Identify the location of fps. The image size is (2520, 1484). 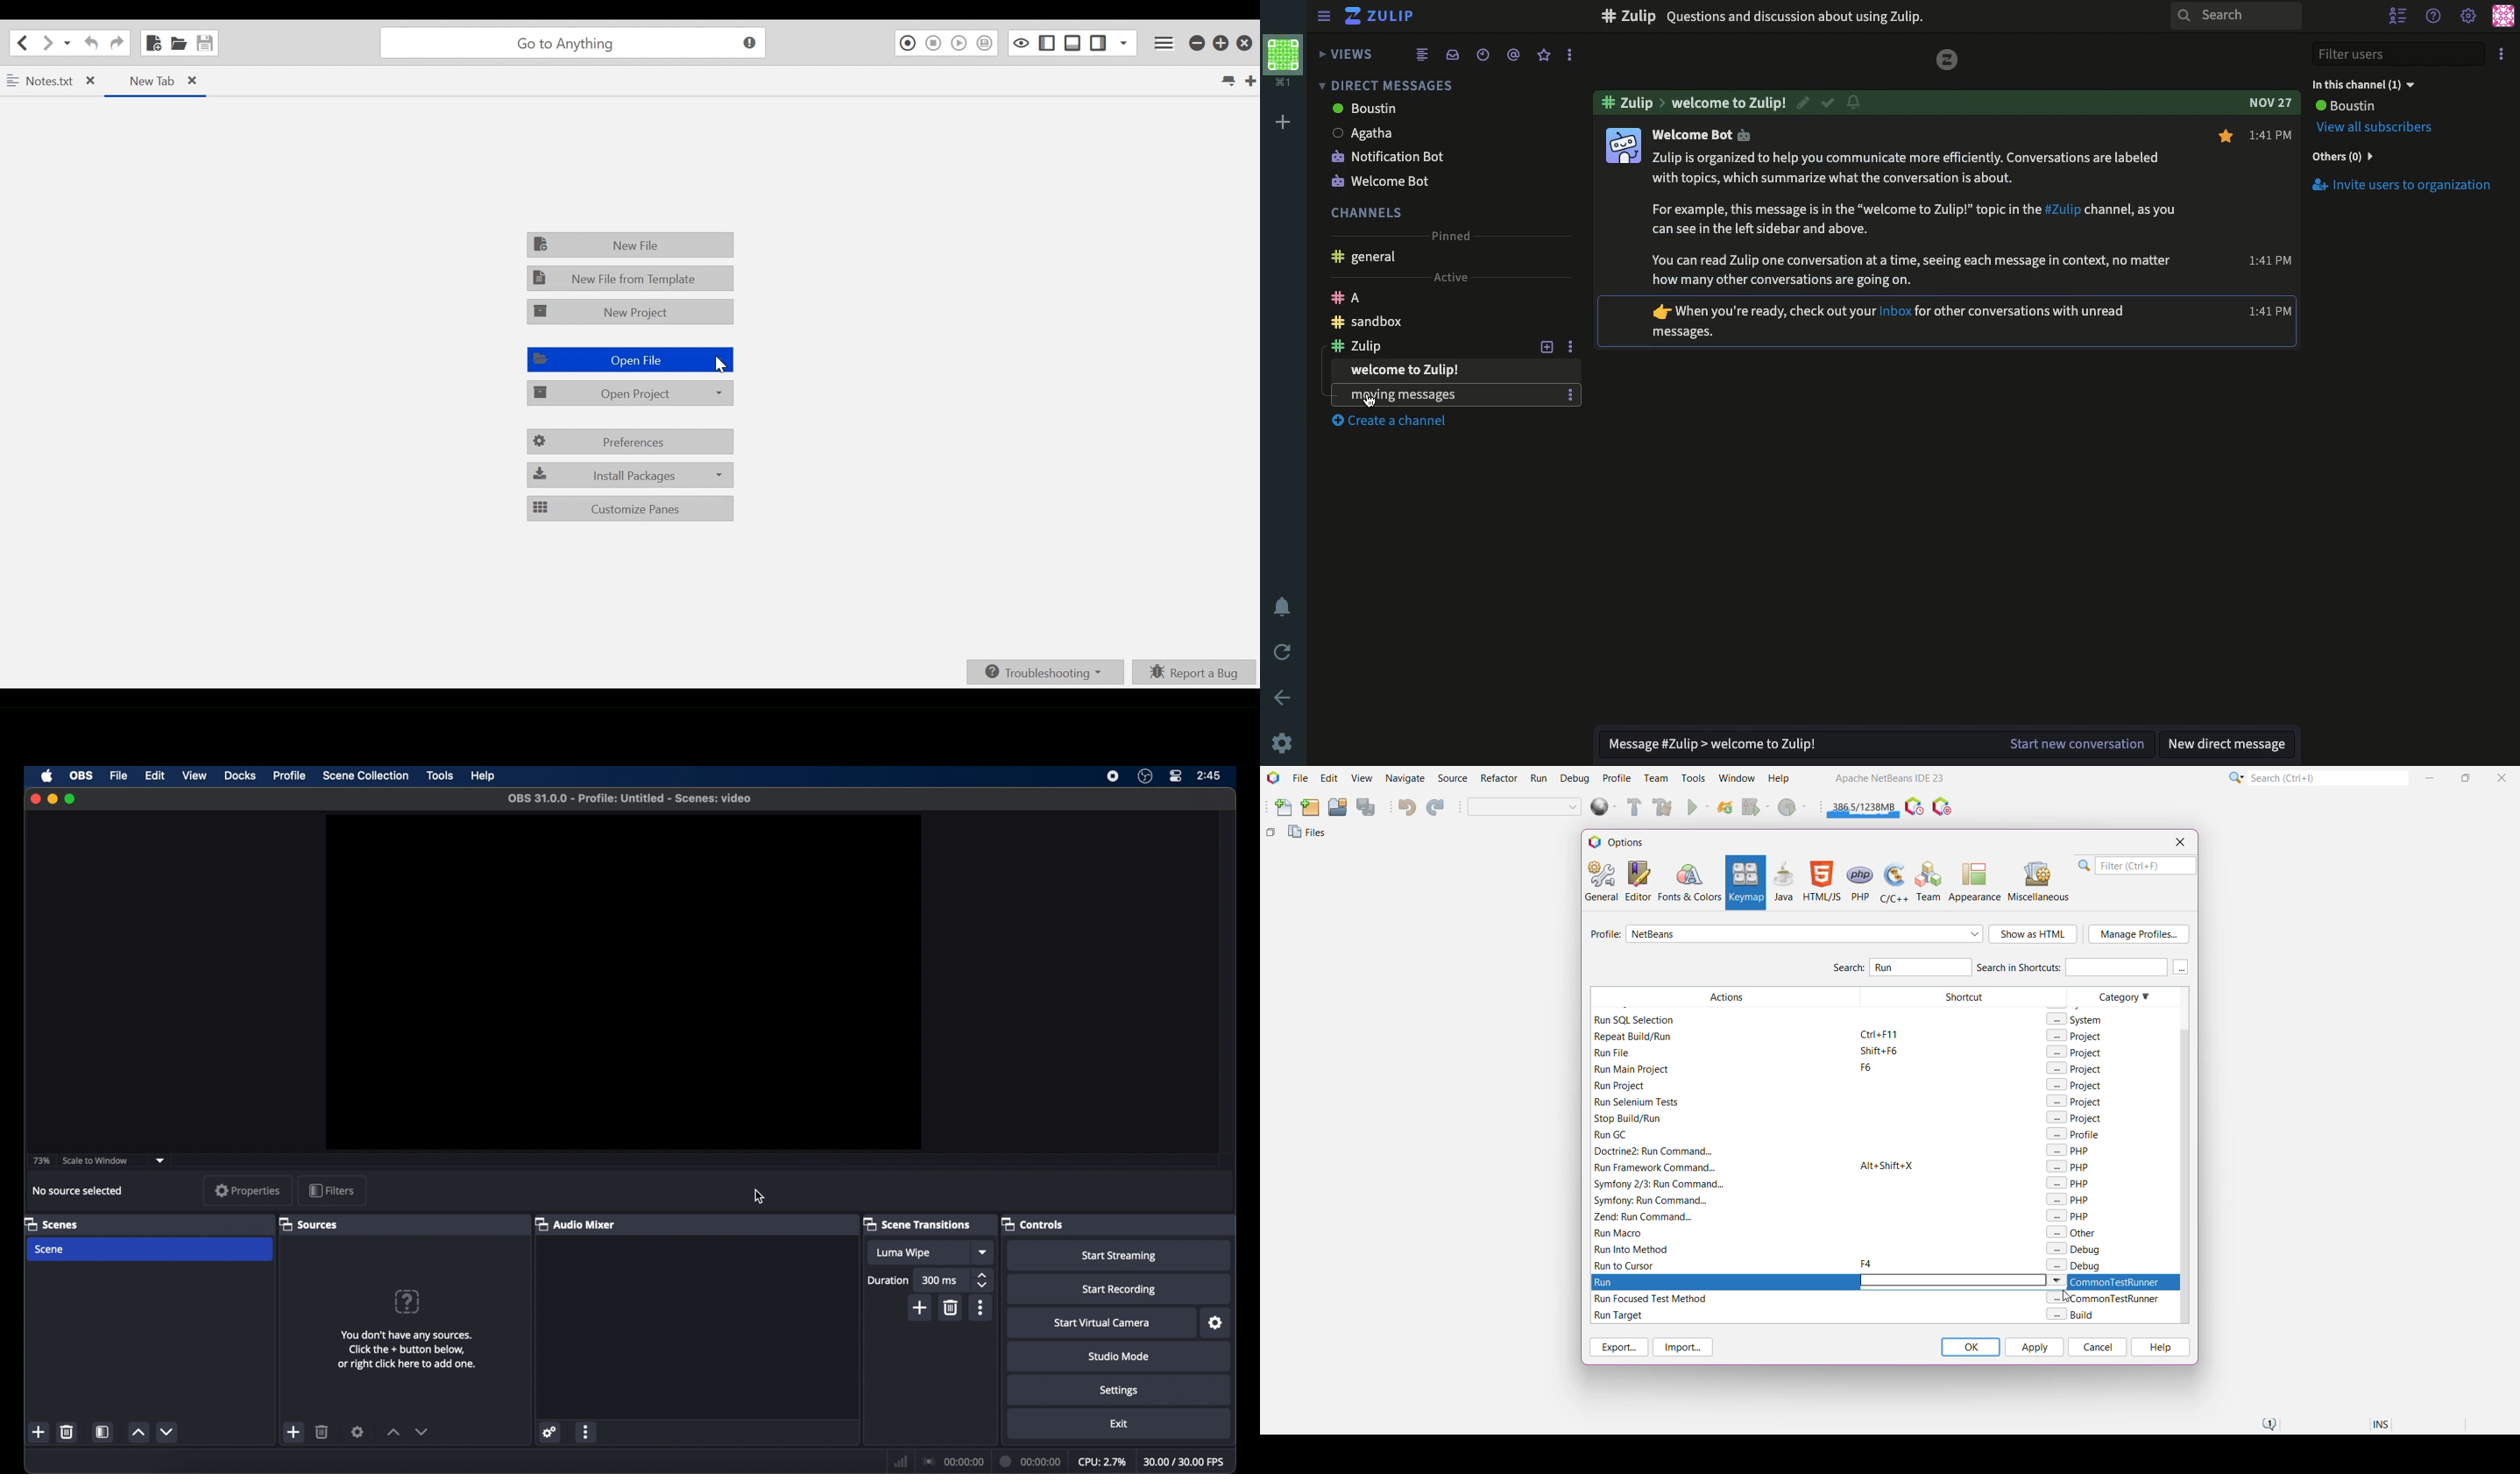
(1185, 1463).